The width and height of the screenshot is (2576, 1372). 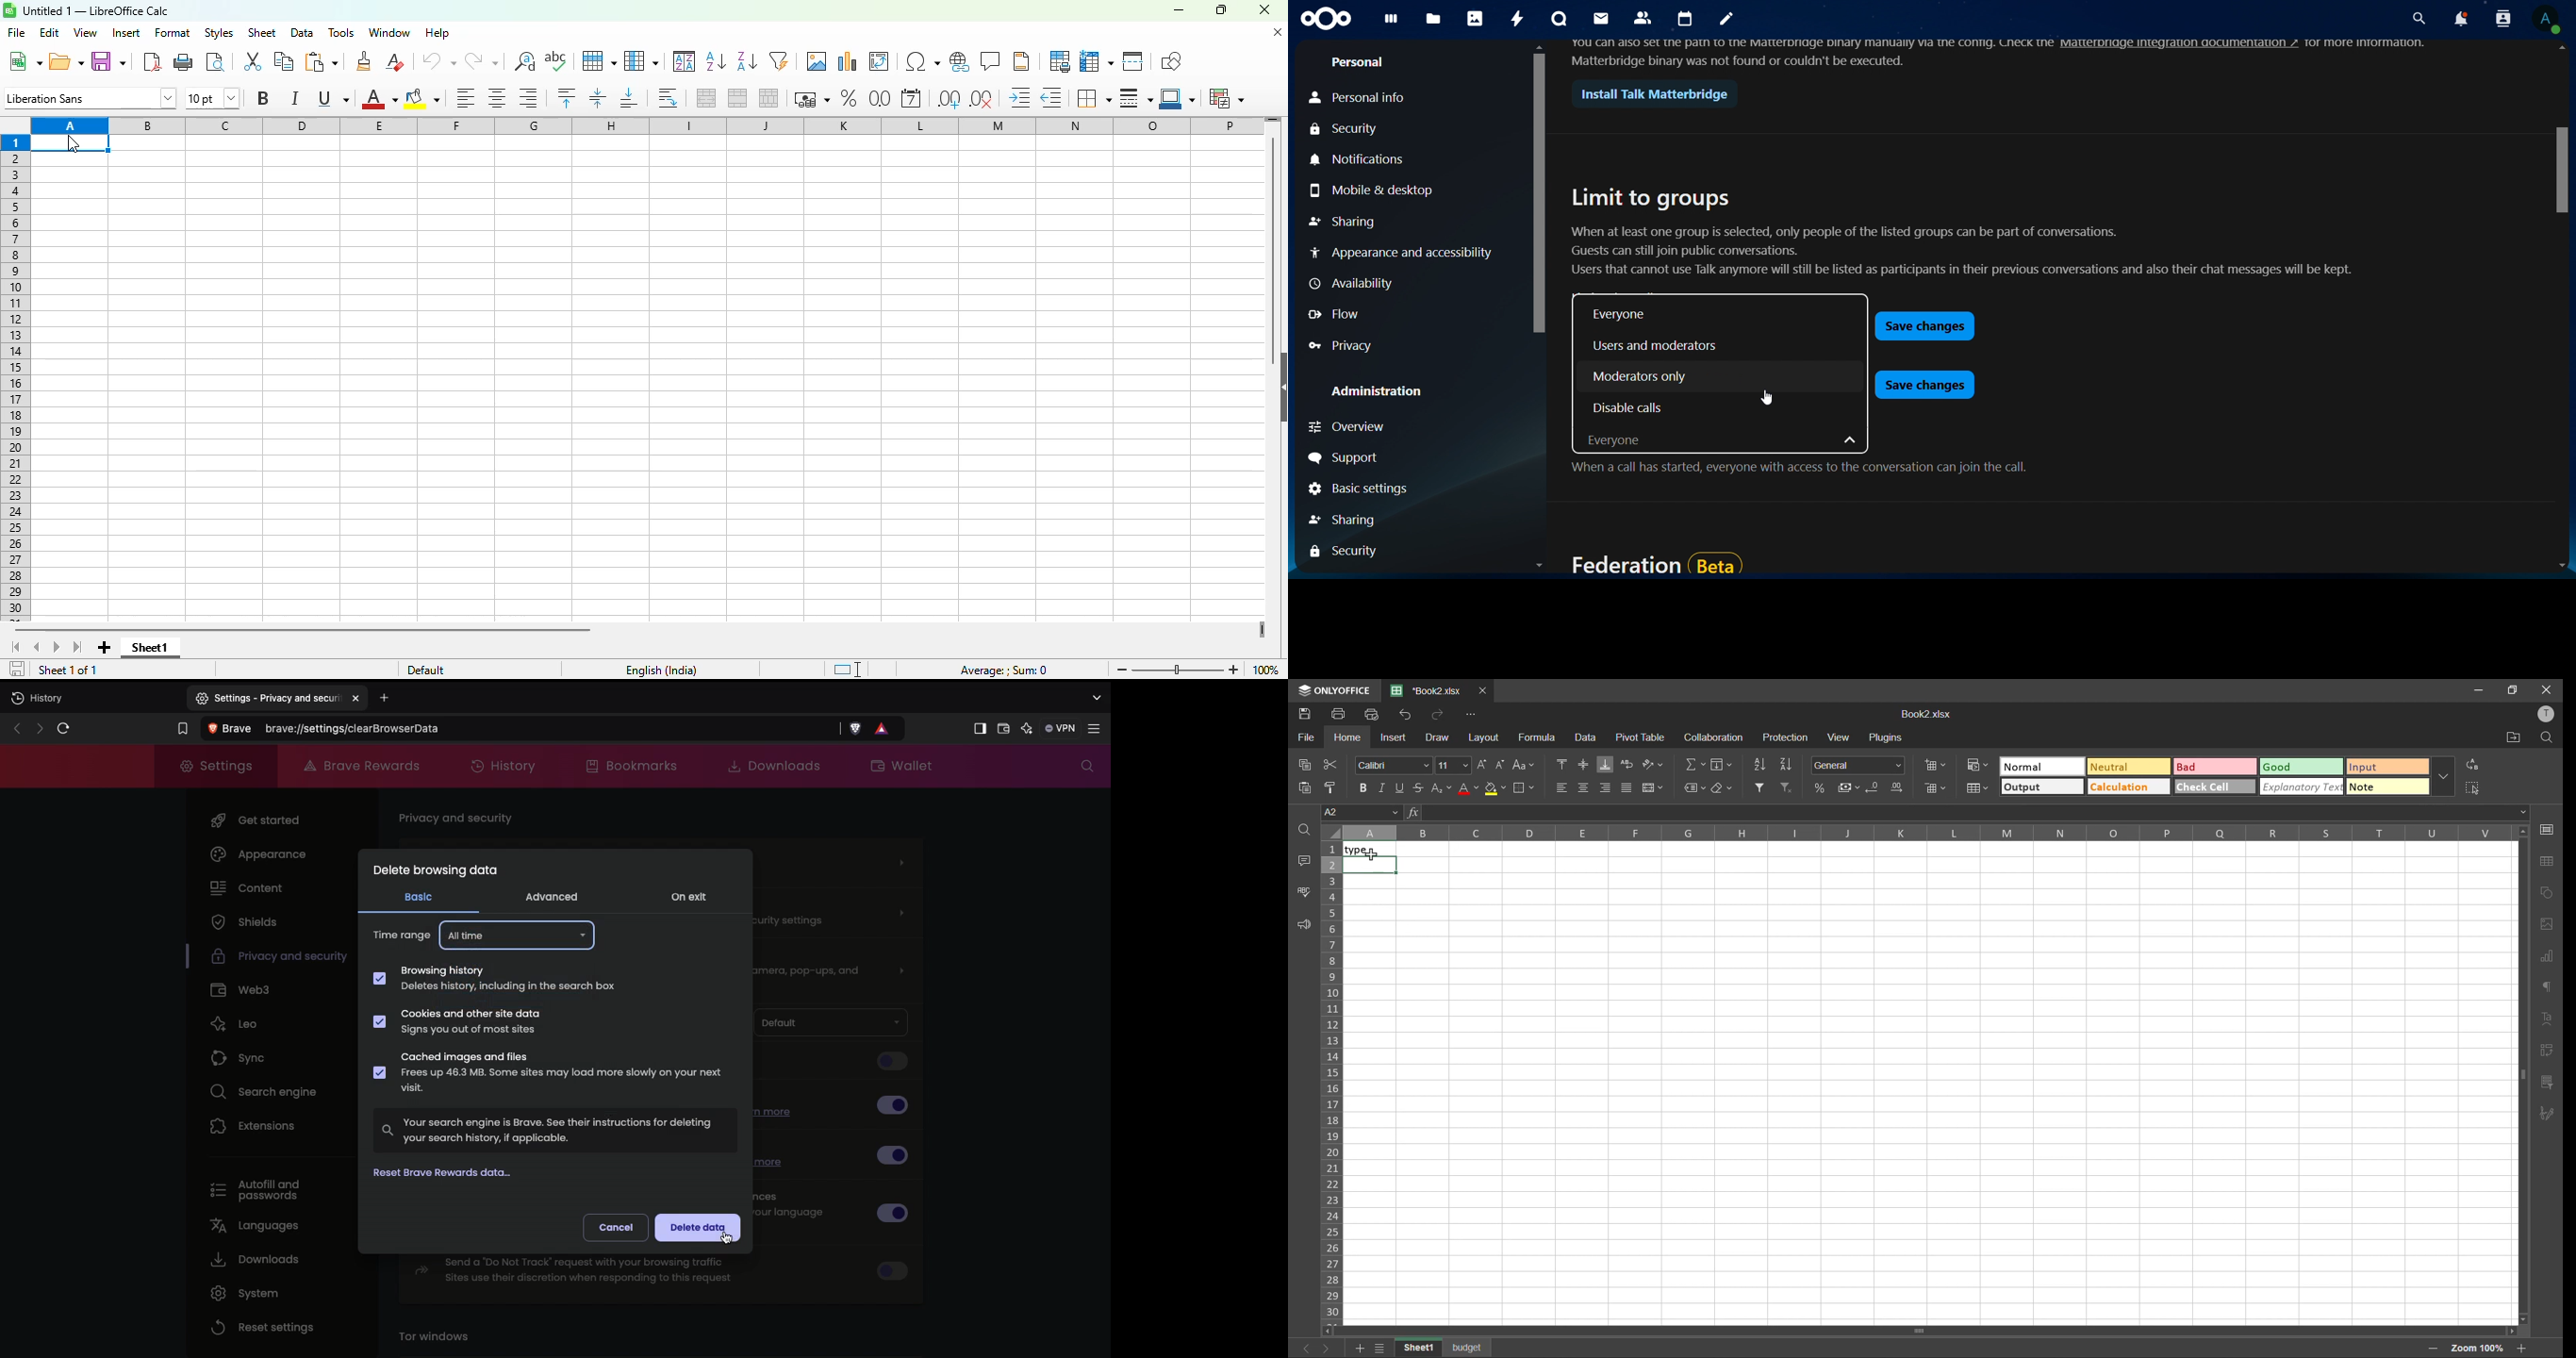 I want to click on edit, so click(x=50, y=33).